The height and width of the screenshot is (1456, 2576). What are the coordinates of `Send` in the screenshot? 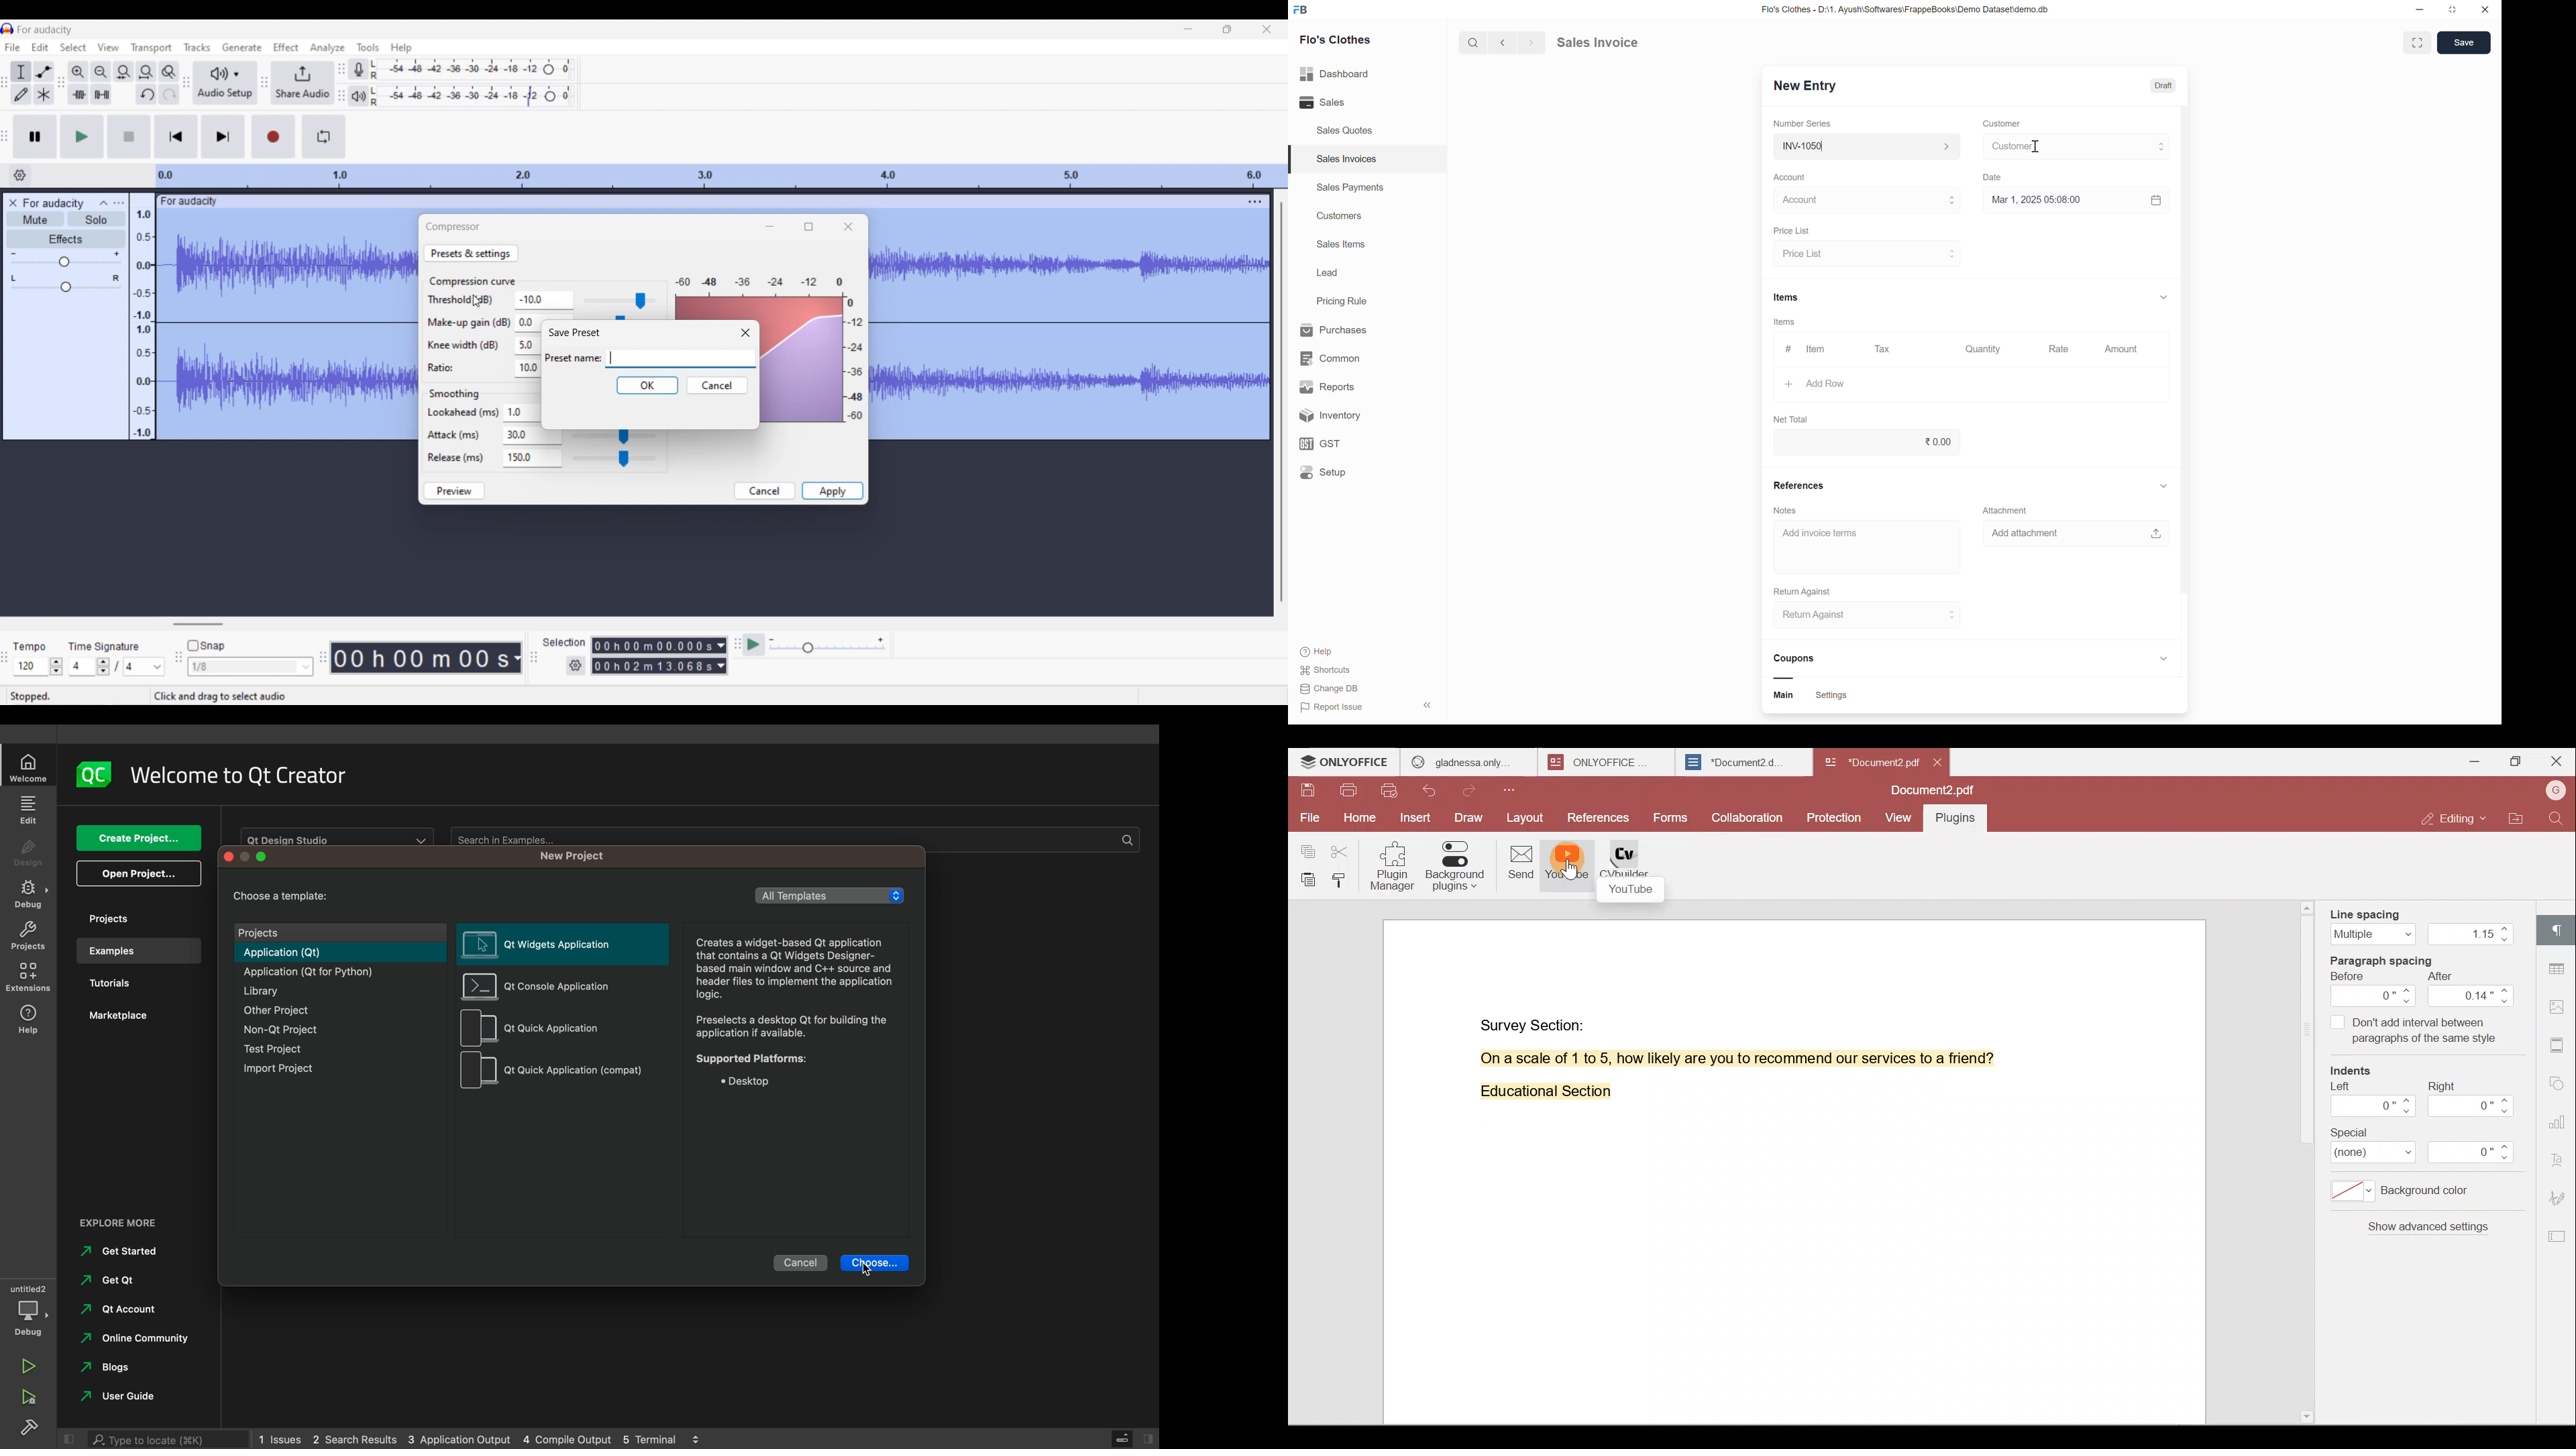 It's located at (1515, 865).